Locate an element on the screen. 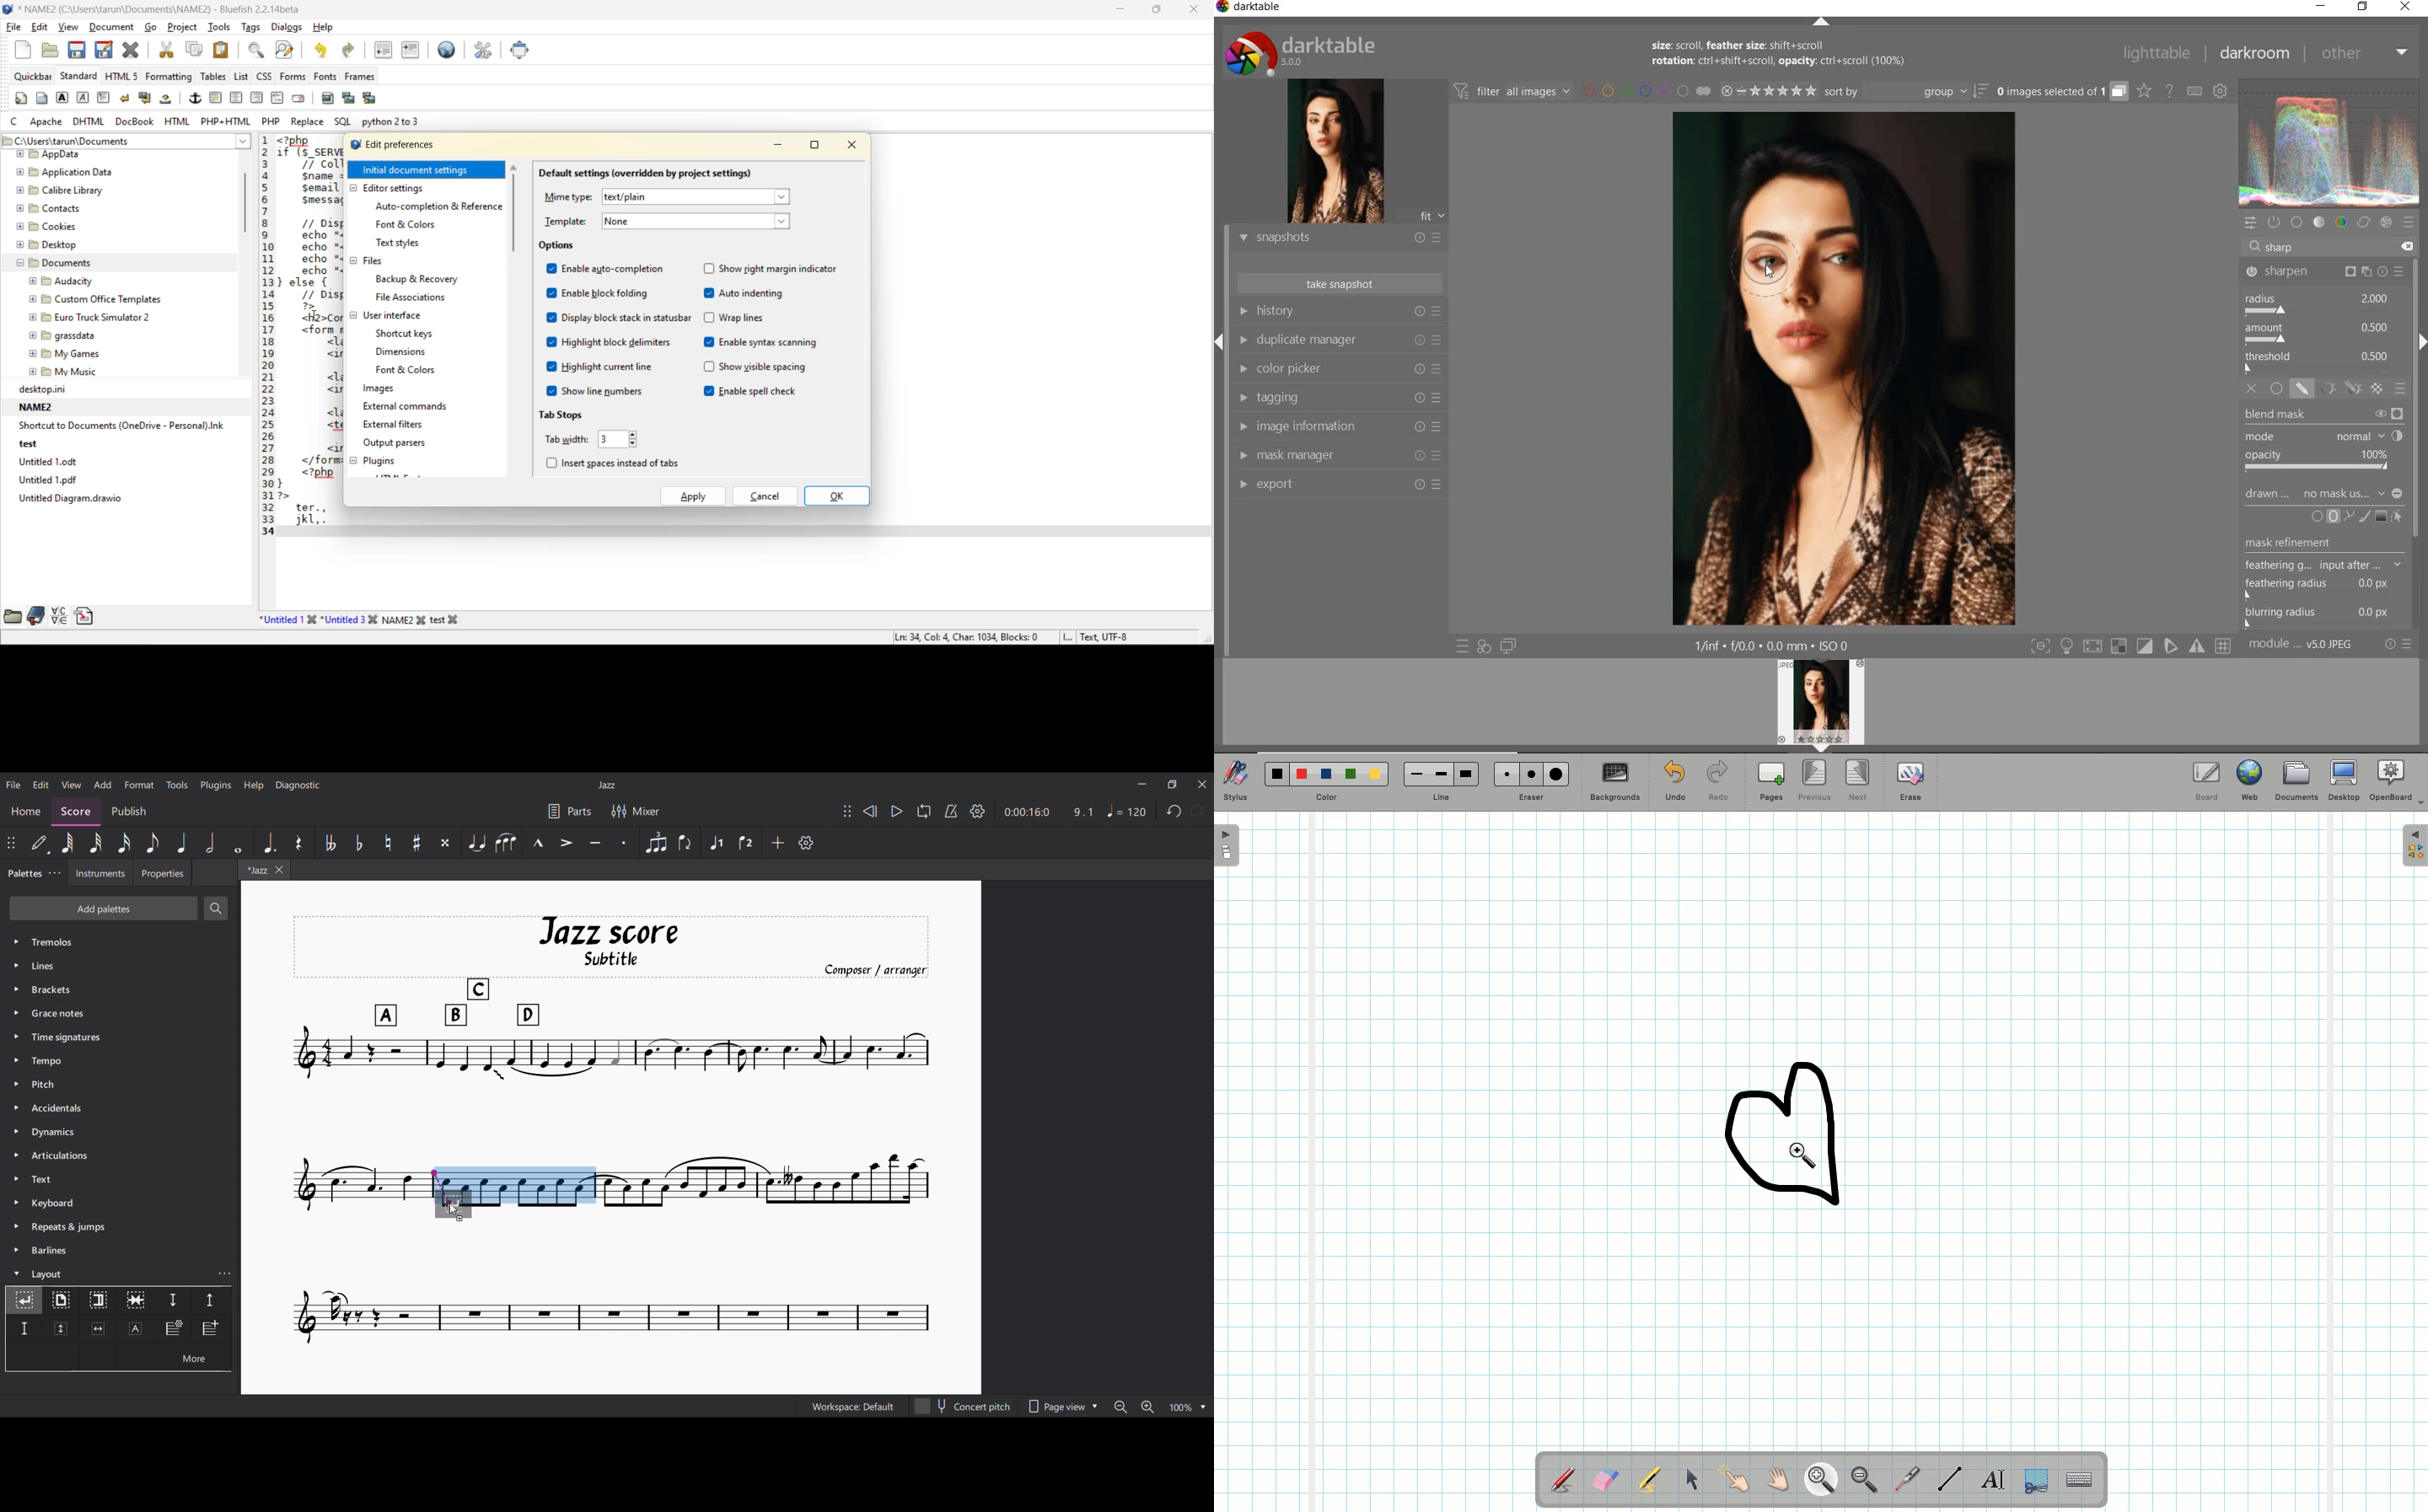 This screenshot has width=2436, height=1512. File menu  is located at coordinates (13, 785).